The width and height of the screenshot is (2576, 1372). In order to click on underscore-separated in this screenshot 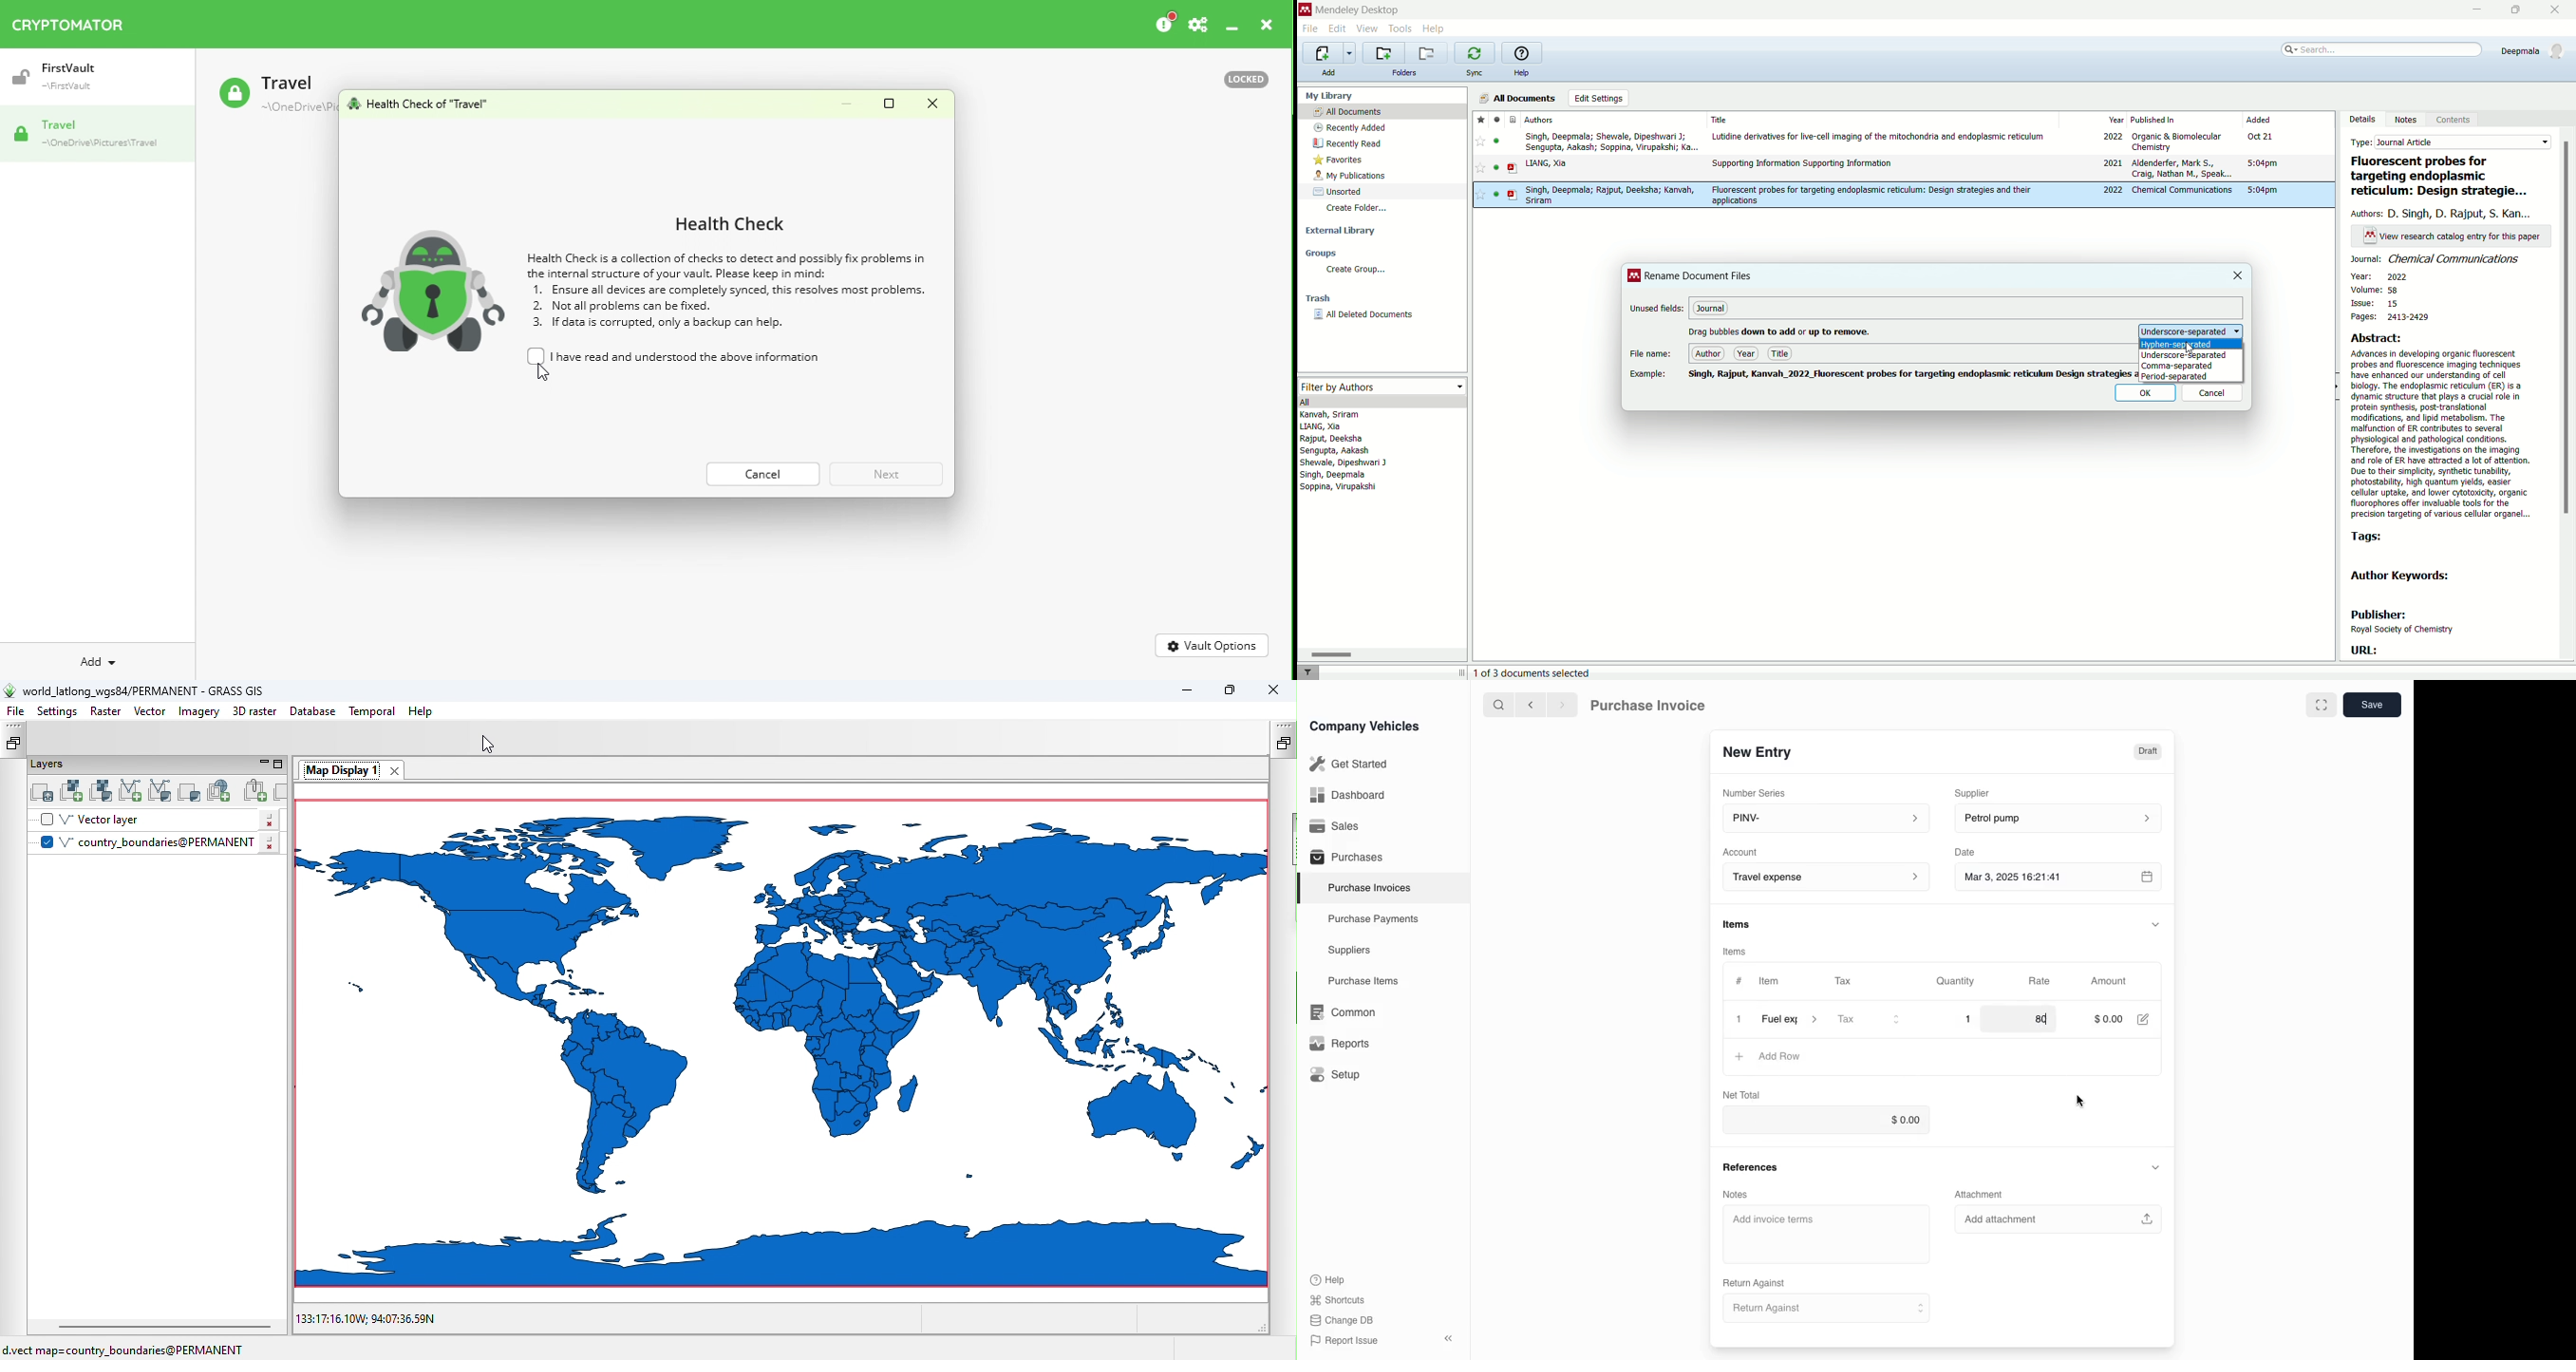, I will do `click(2190, 330)`.